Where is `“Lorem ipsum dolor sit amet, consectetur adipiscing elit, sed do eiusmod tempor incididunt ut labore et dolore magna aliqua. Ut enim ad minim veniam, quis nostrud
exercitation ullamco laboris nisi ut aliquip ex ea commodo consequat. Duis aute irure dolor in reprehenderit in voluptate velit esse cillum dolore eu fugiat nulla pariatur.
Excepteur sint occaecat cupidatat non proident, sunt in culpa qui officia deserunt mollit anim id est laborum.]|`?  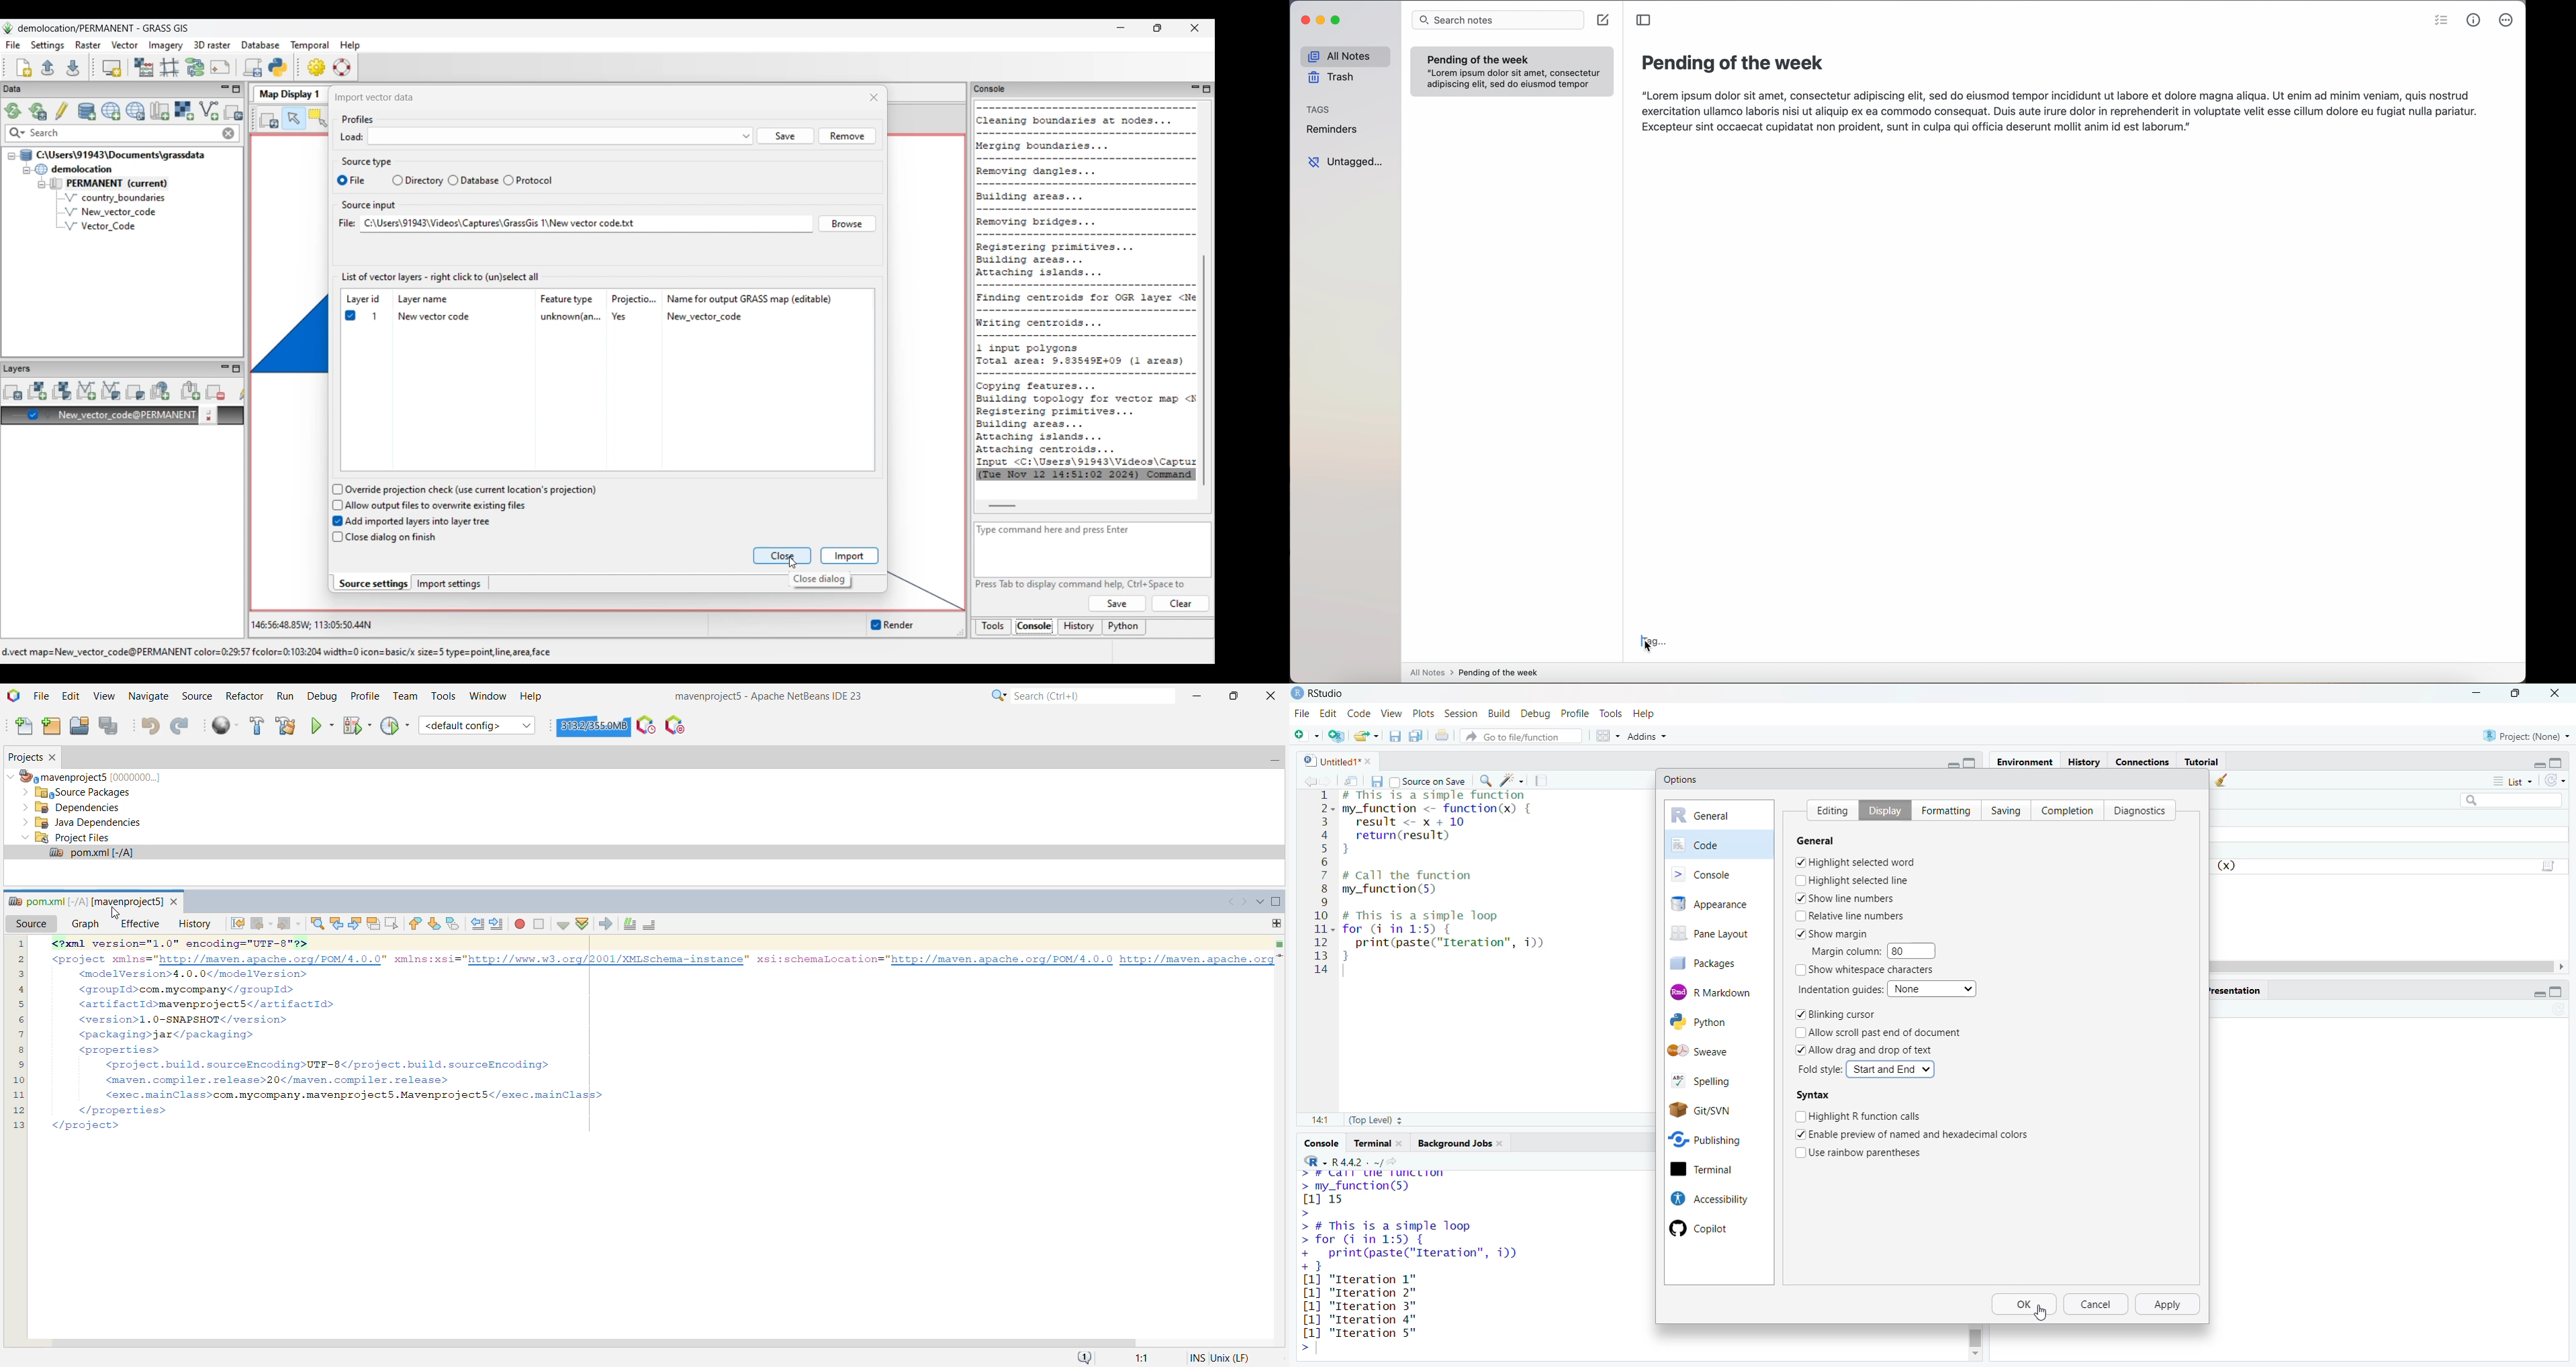
“Lorem ipsum dolor sit amet, consectetur adipiscing elit, sed do eiusmod tempor incididunt ut labore et dolore magna aliqua. Ut enim ad minim veniam, quis nostrud
exercitation ullamco laboris nisi ut aliquip ex ea commodo consequat. Duis aute irure dolor in reprehenderit in voluptate velit esse cillum dolore eu fugiat nulla pariatur.
Excepteur sint occaecat cupidatat non proident, sunt in culpa qui officia deserunt mollit anim id est laborum.]| is located at coordinates (2061, 114).